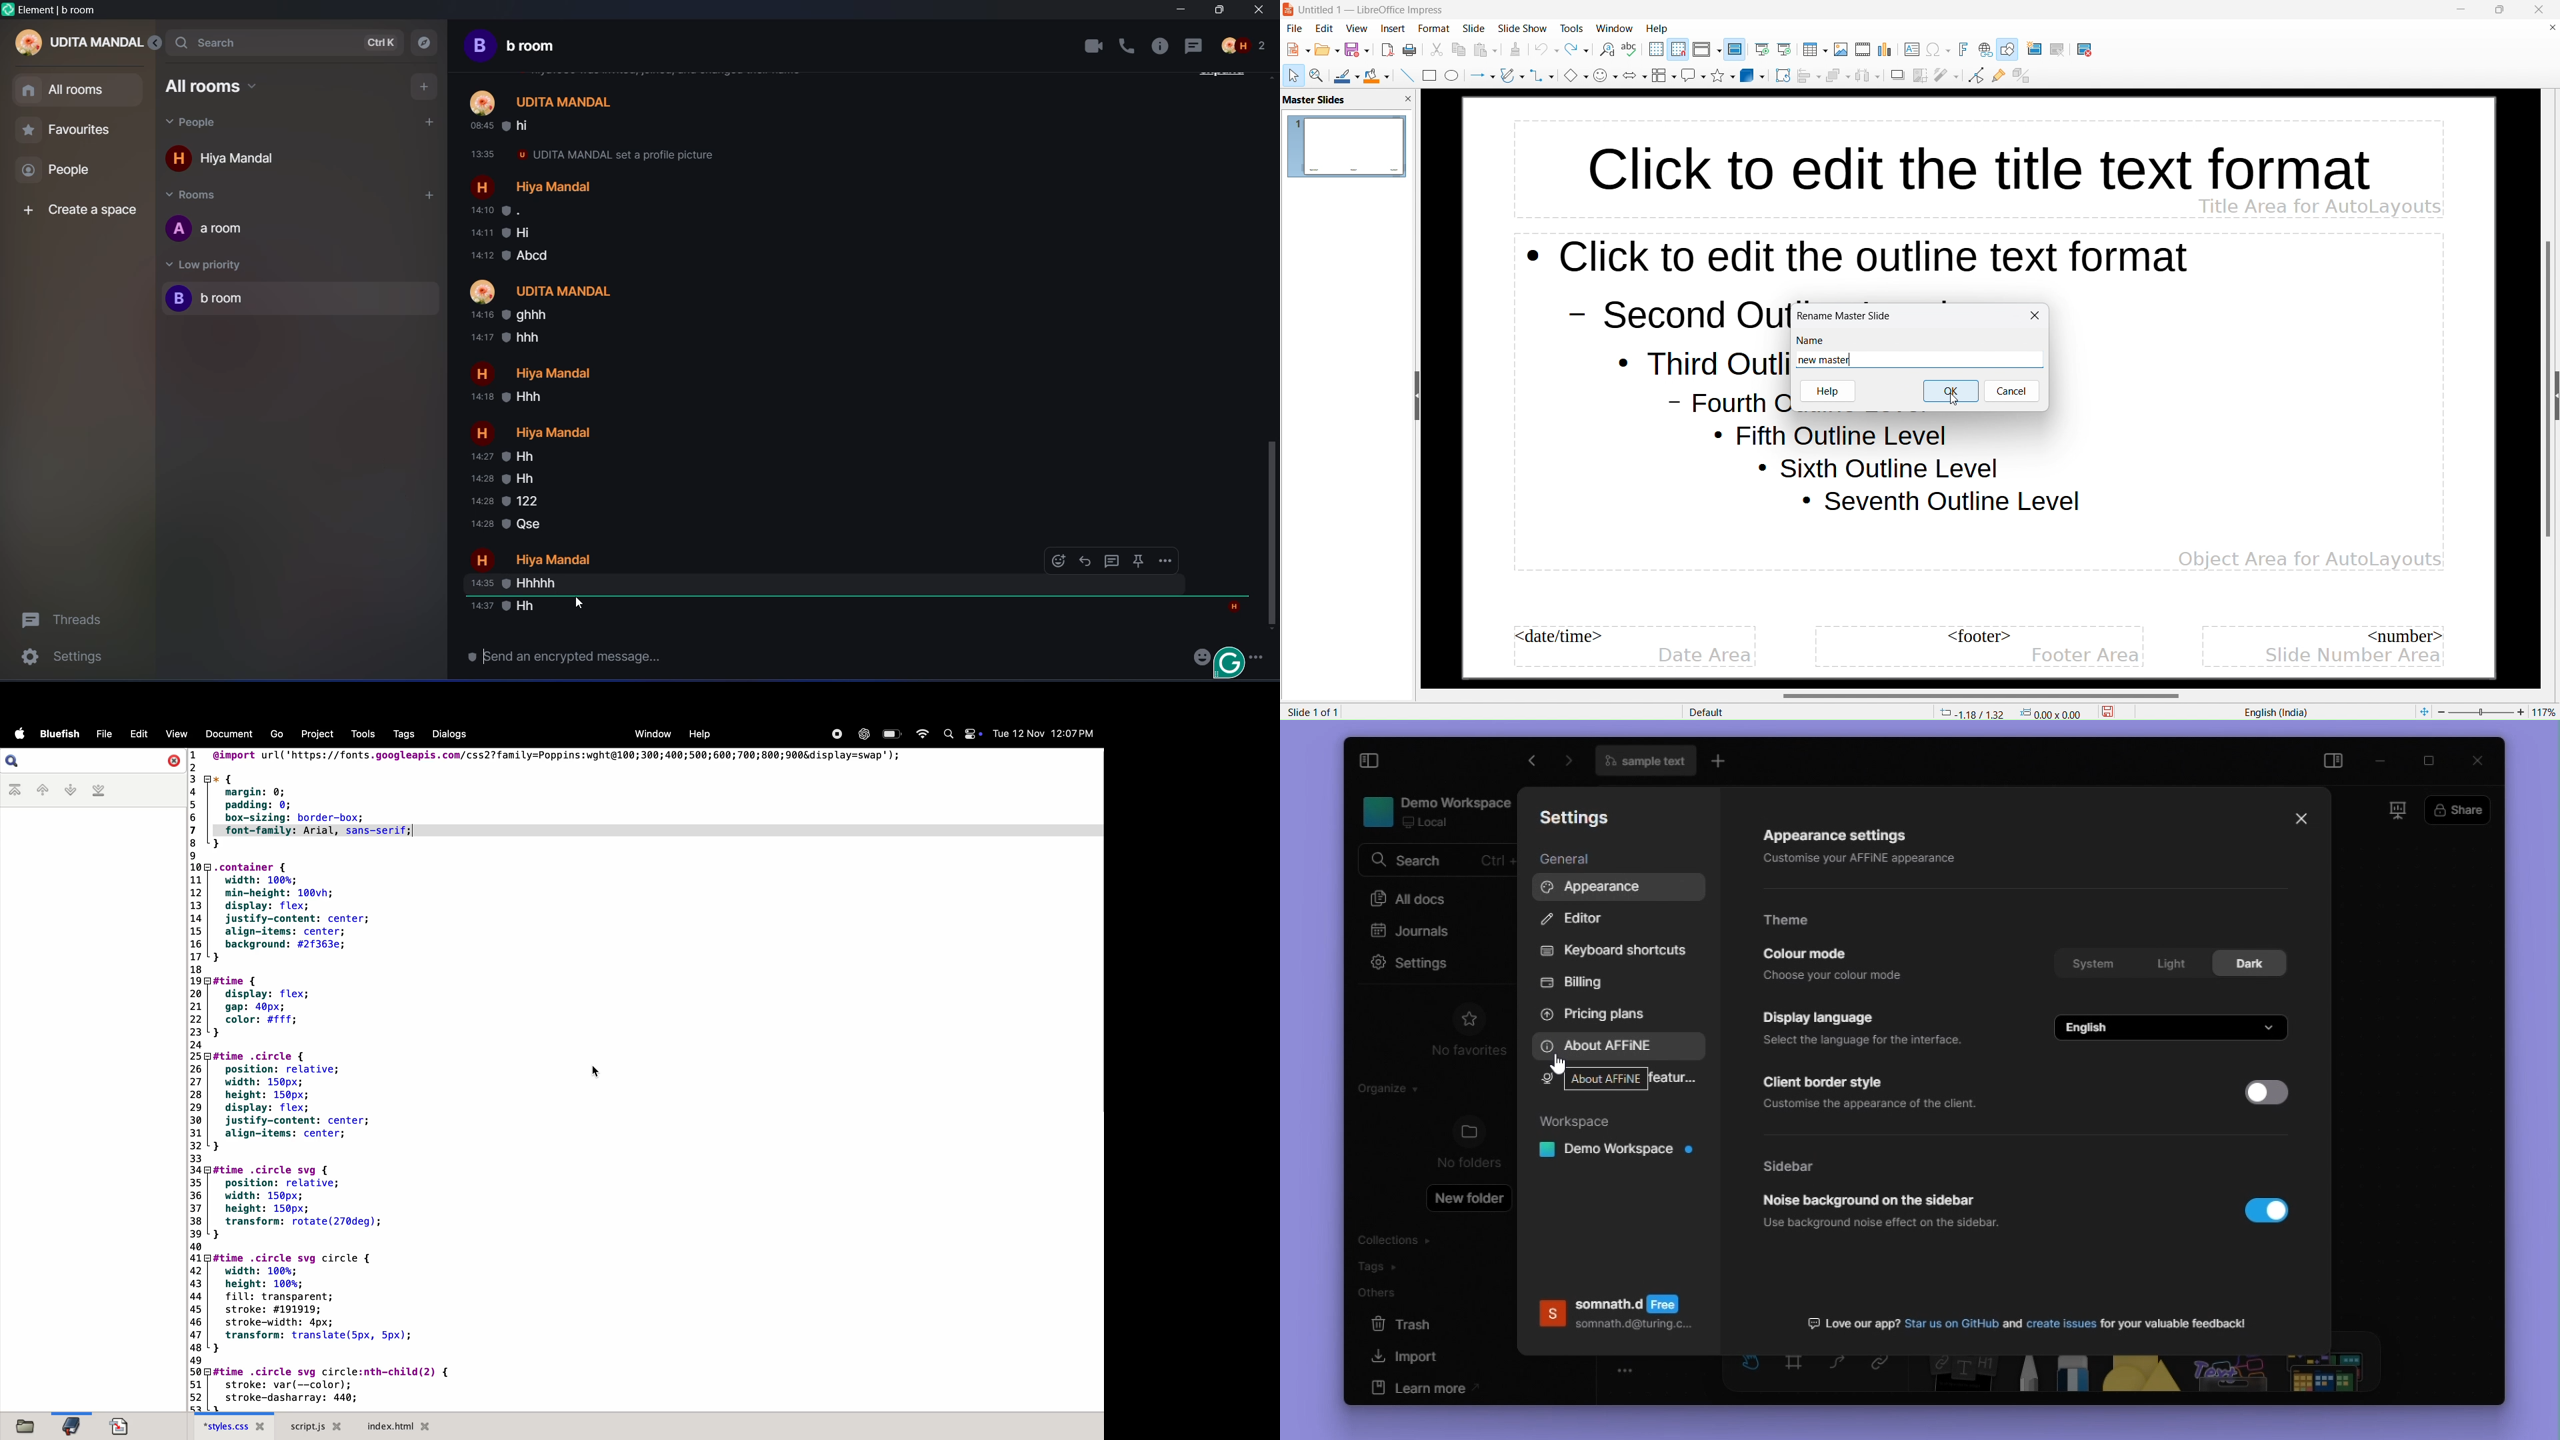  Describe the element at coordinates (1179, 11) in the screenshot. I see `Minimize ` at that location.